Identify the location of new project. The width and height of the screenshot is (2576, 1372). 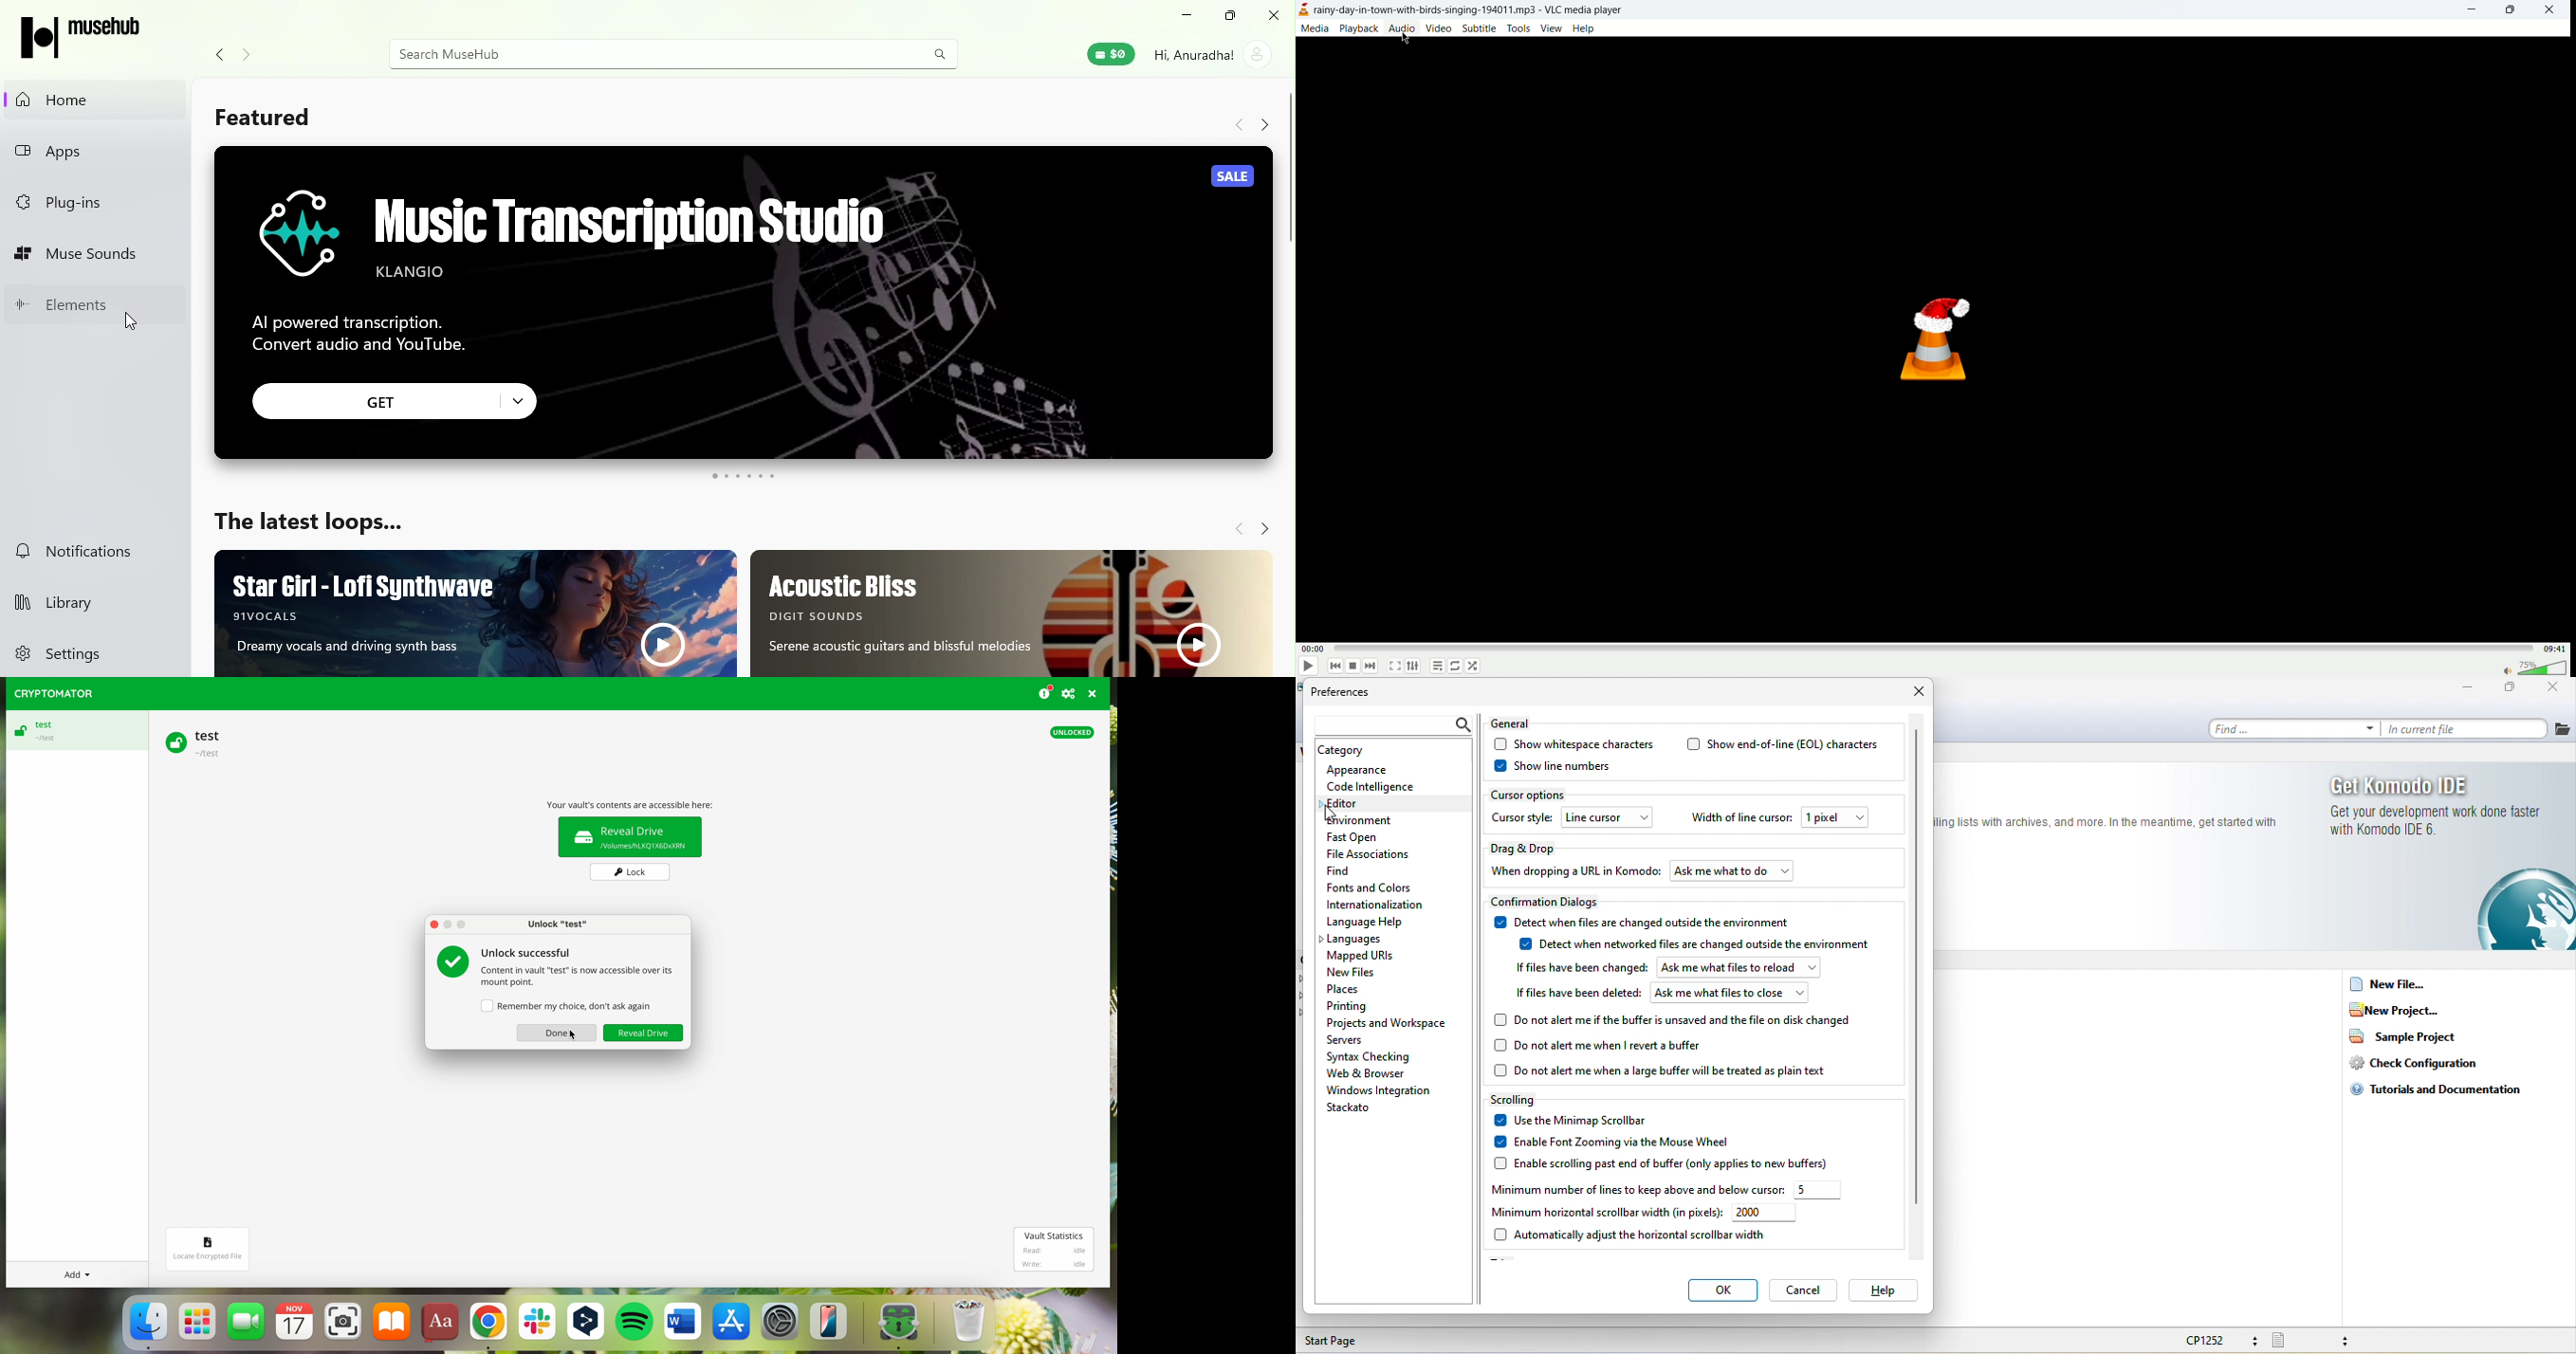
(2399, 1009).